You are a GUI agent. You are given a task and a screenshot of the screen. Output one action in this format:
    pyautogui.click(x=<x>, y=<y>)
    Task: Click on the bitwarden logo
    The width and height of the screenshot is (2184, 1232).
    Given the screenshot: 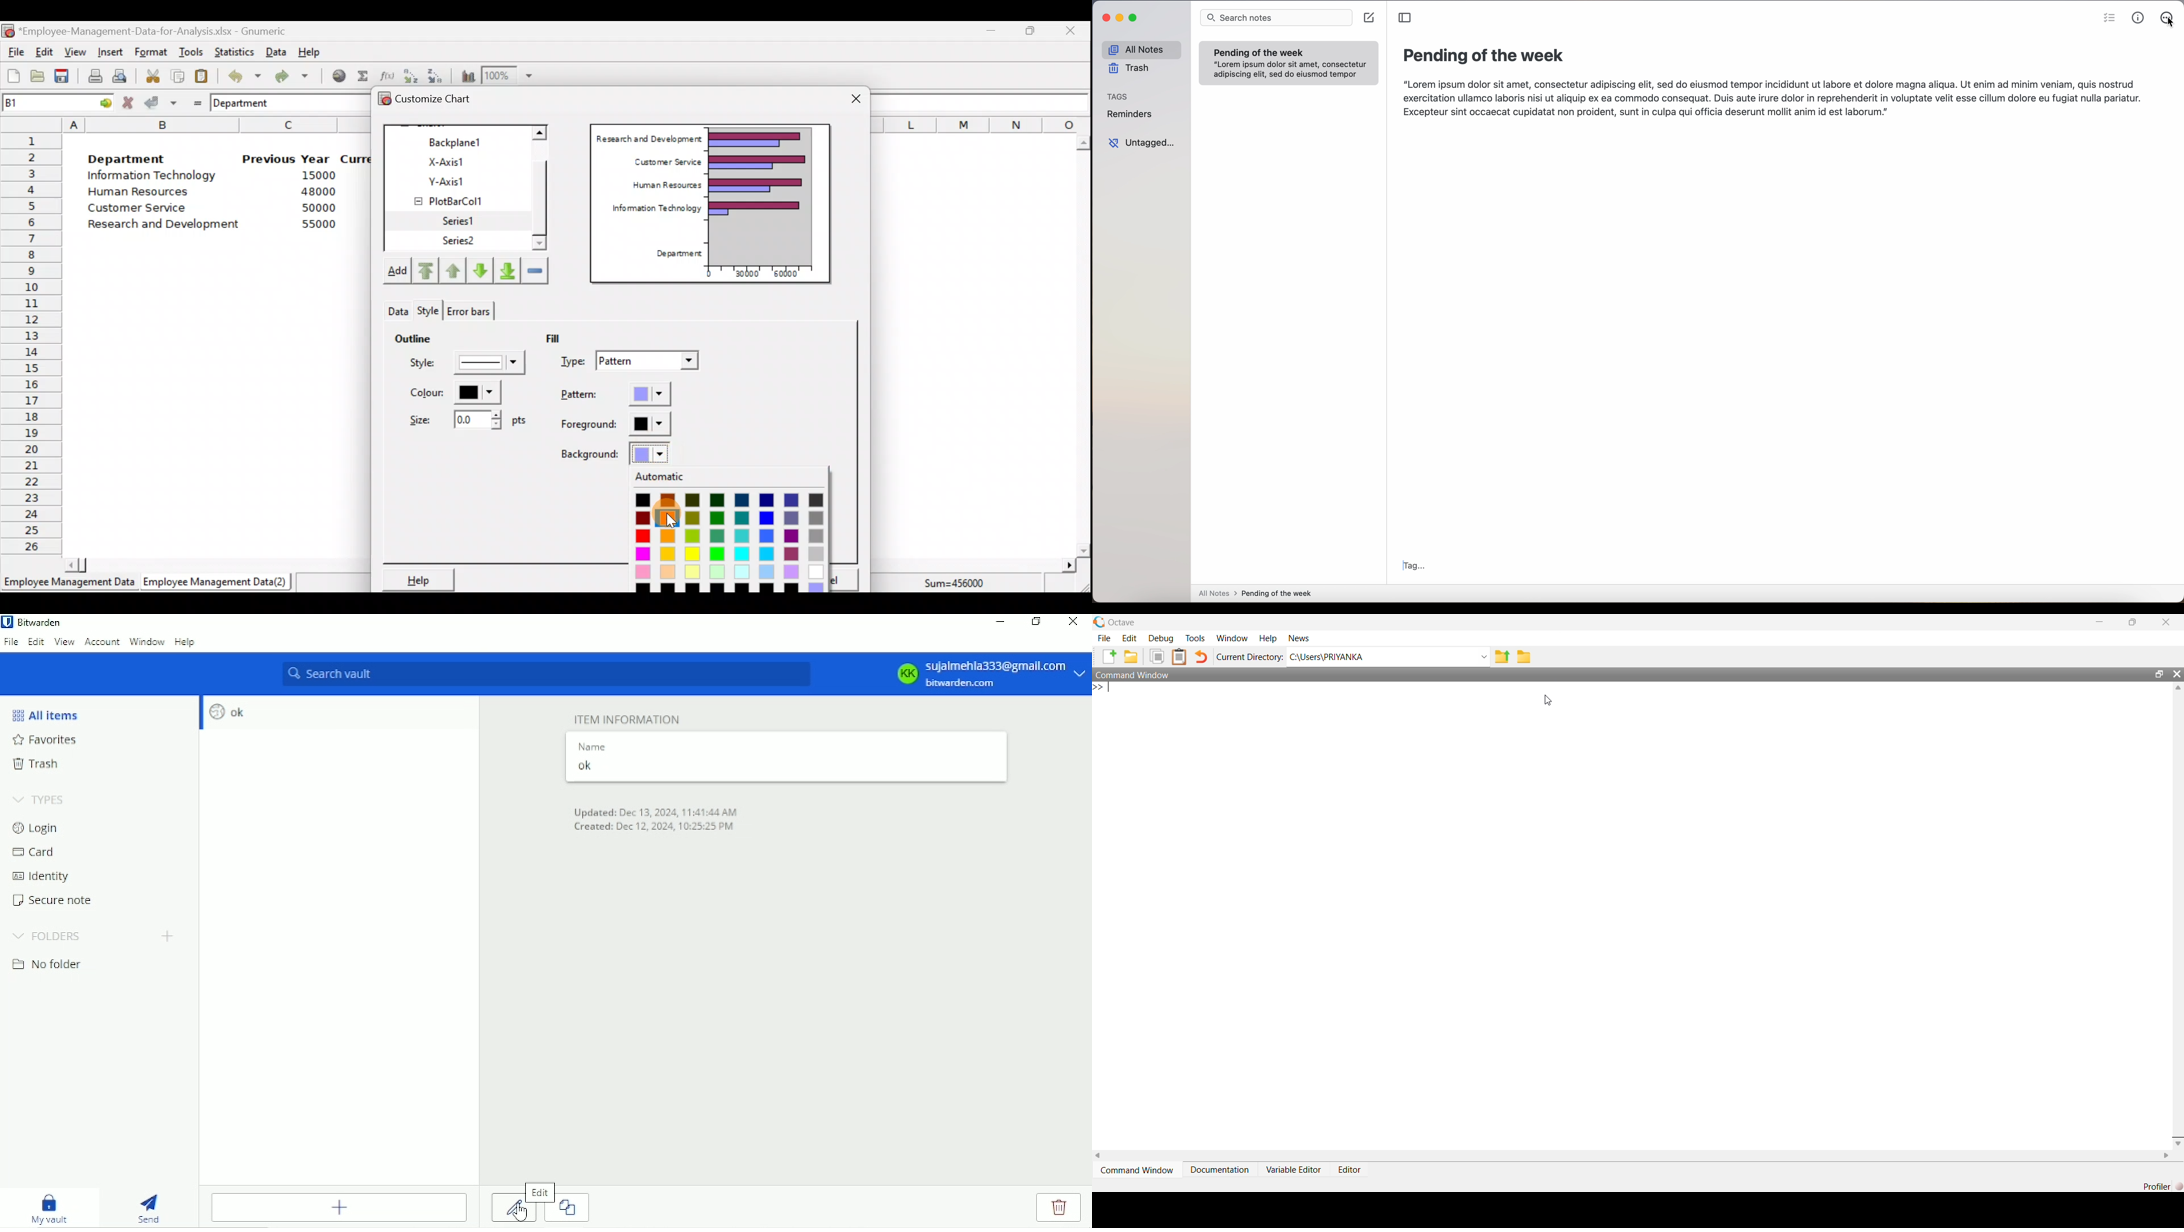 What is the action you would take?
    pyautogui.click(x=7, y=622)
    